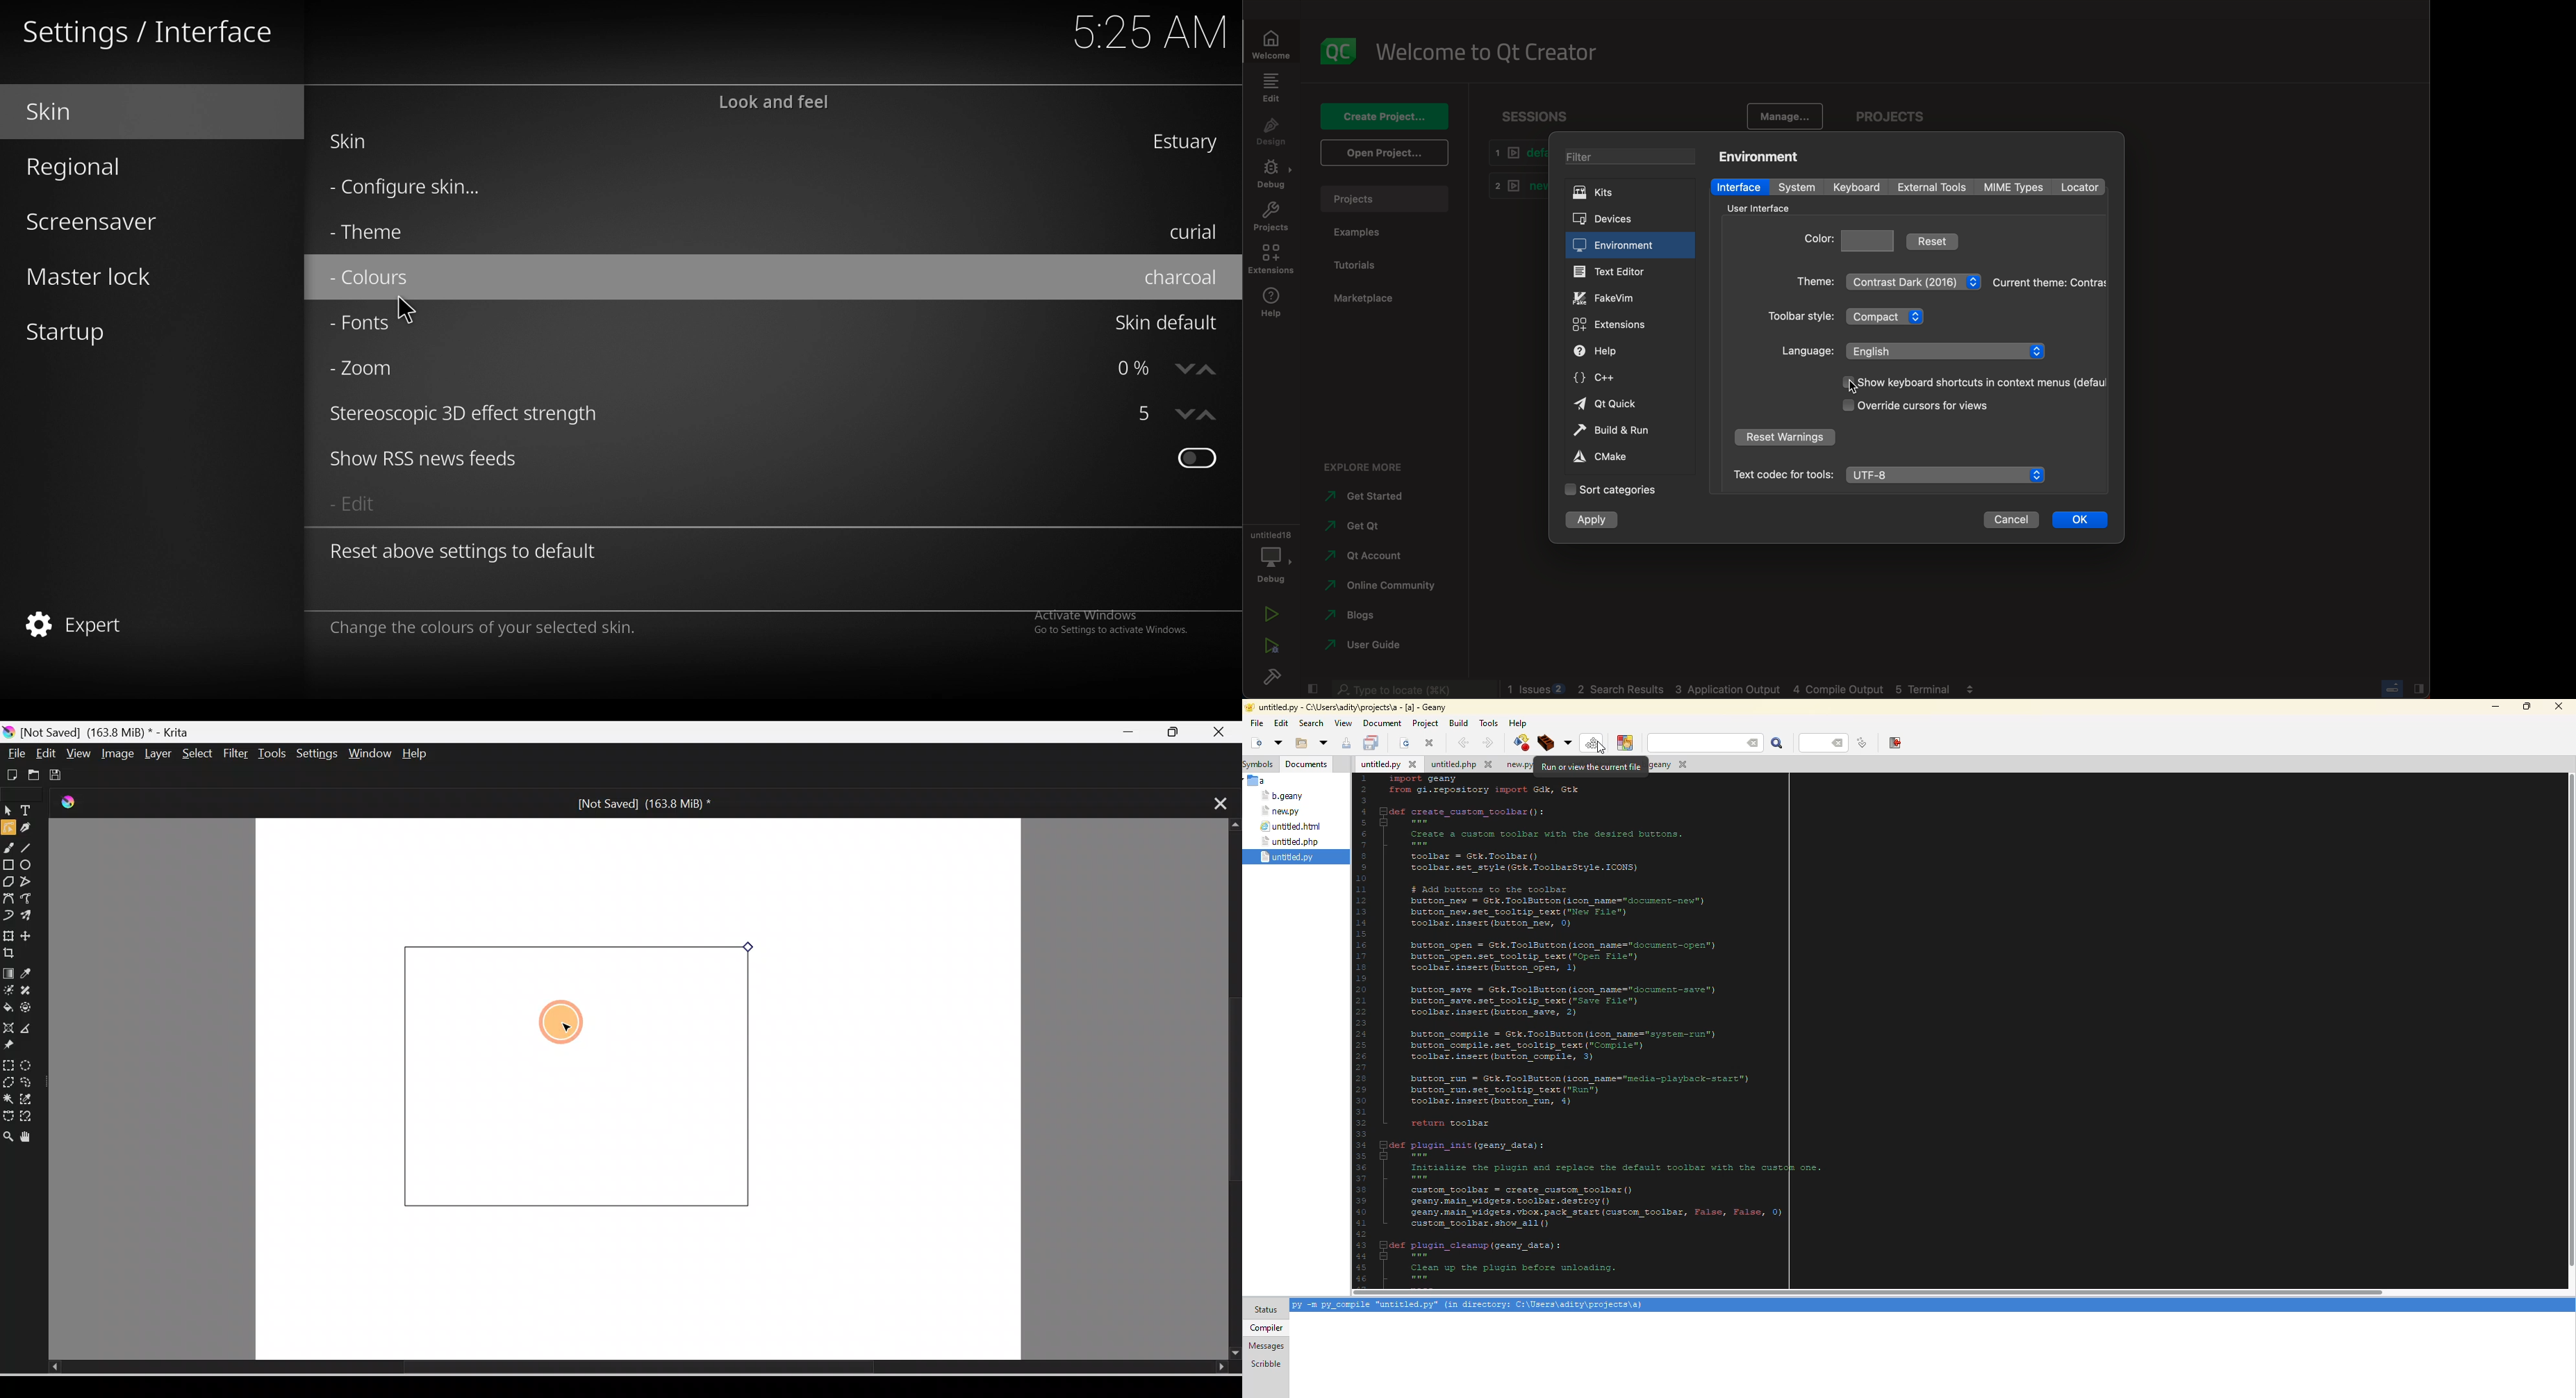 The width and height of the screenshot is (2576, 1400). I want to click on interface, so click(151, 28).